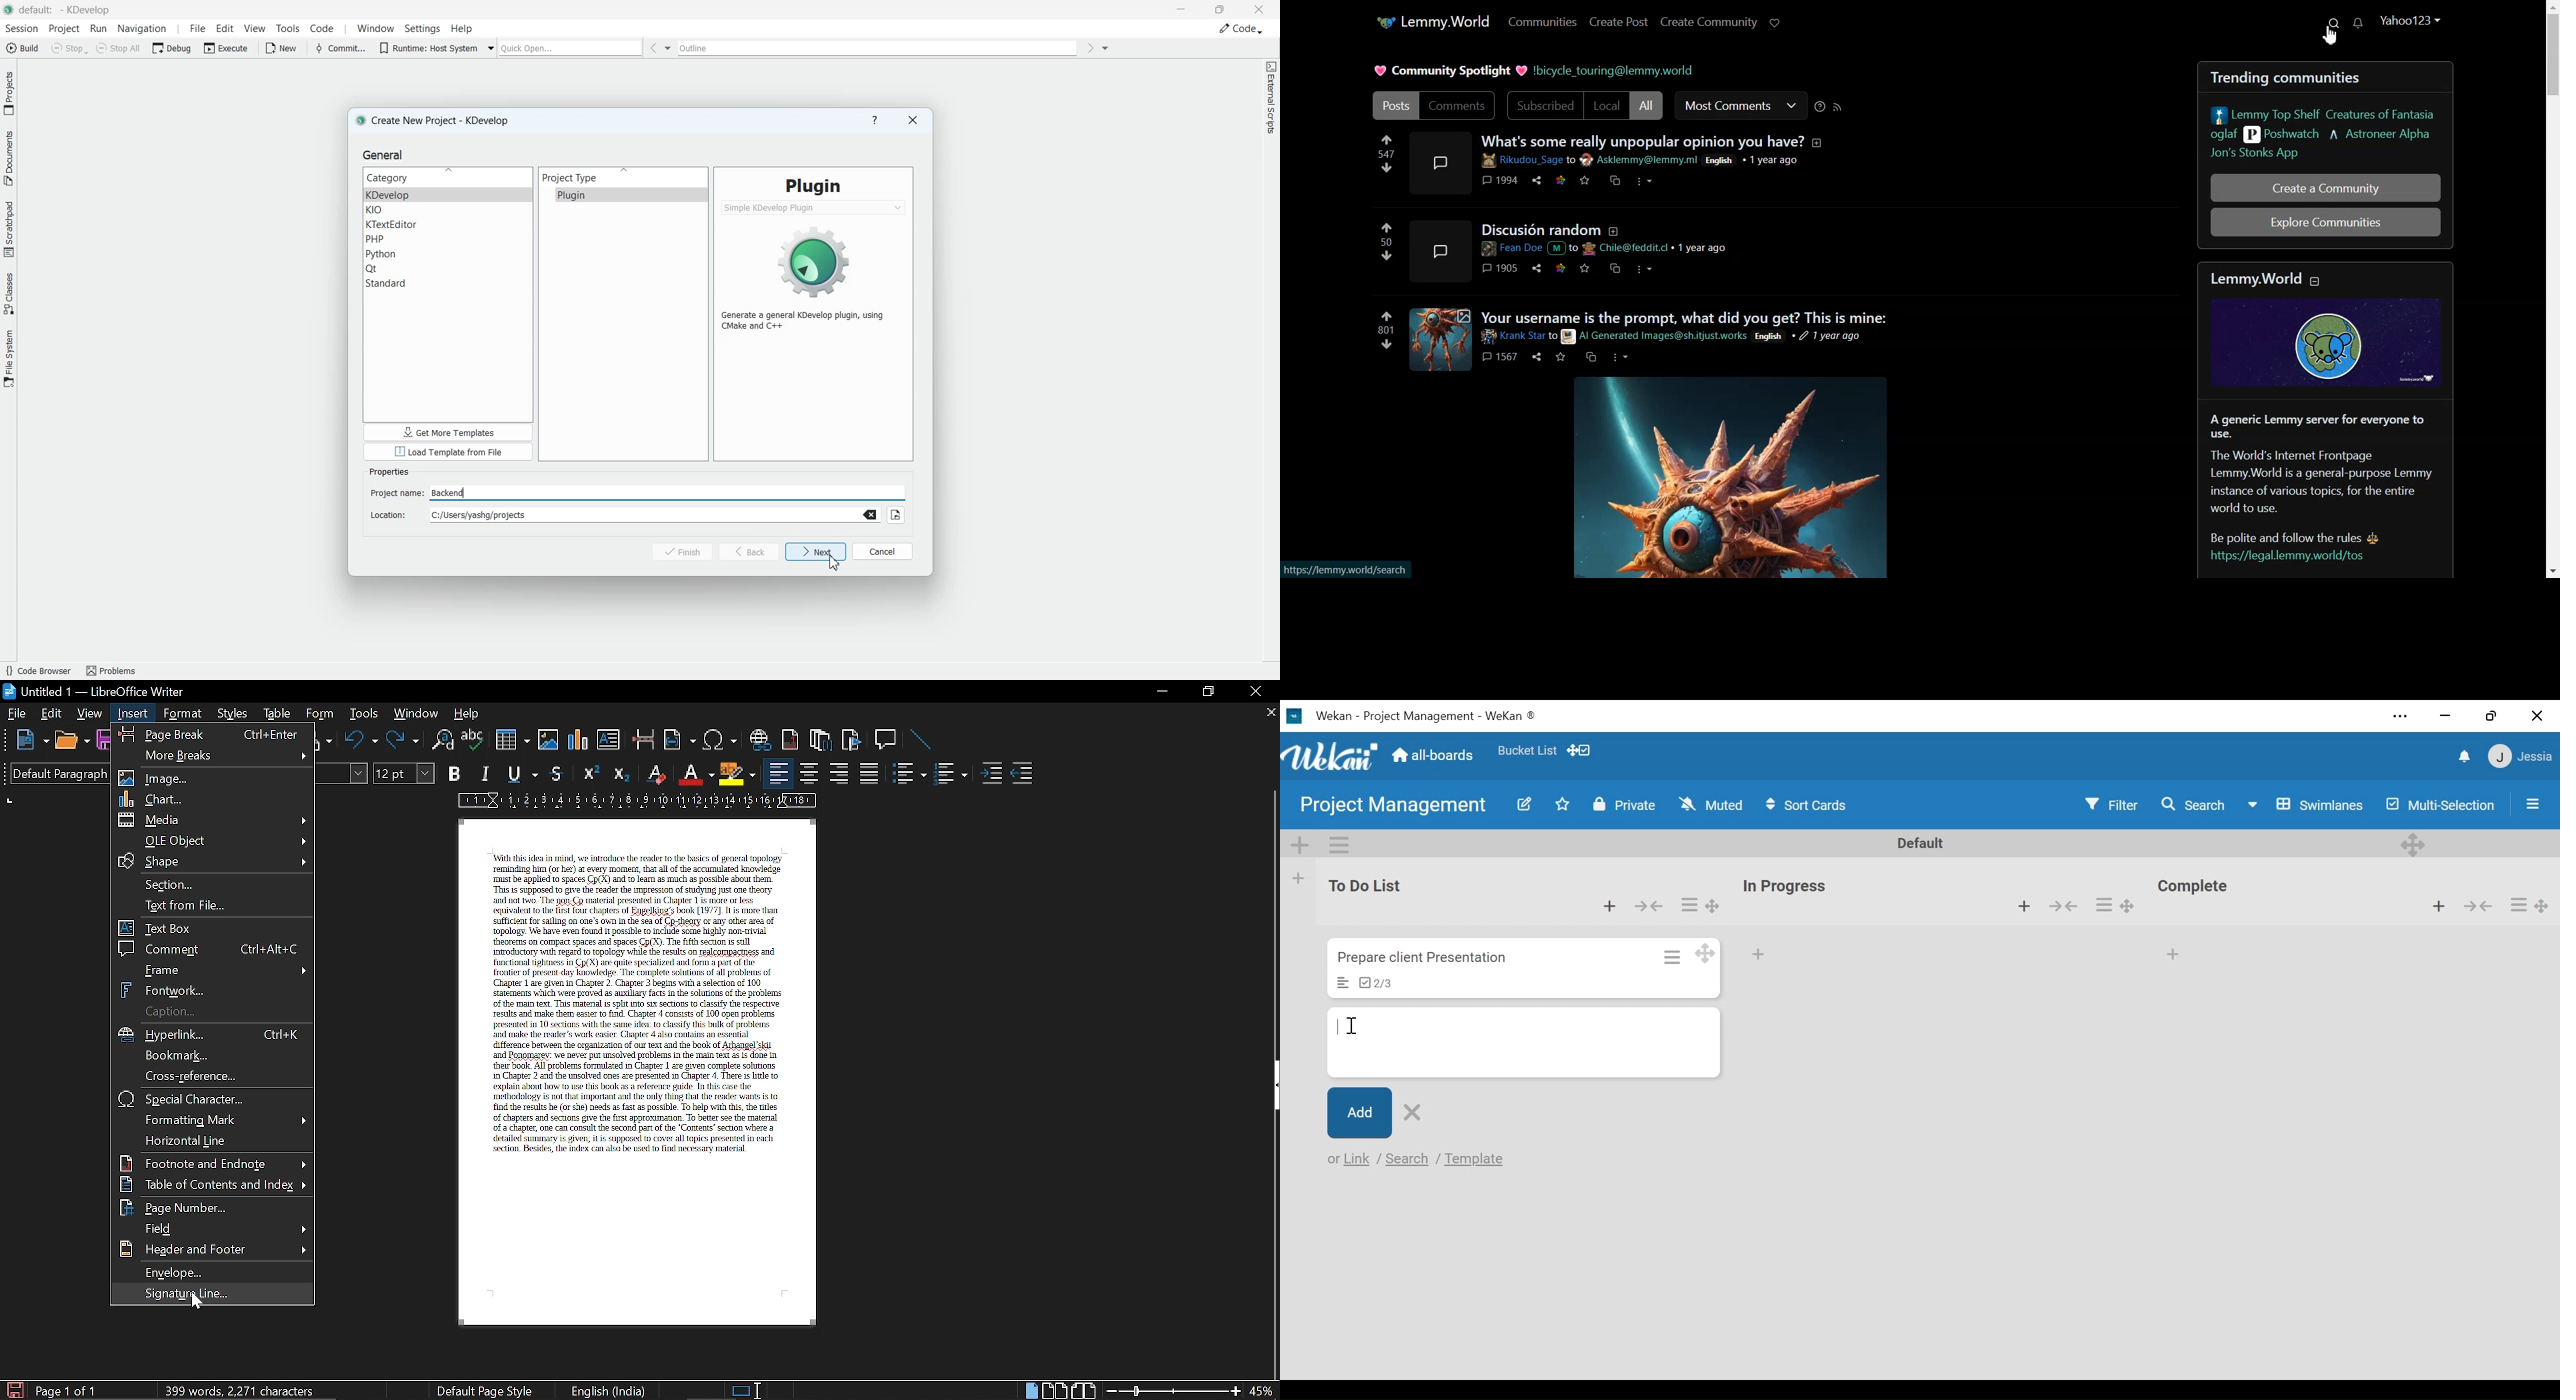 This screenshot has height=1400, width=2576. What do you see at coordinates (670, 48) in the screenshot?
I see `Drop down box` at bounding box center [670, 48].